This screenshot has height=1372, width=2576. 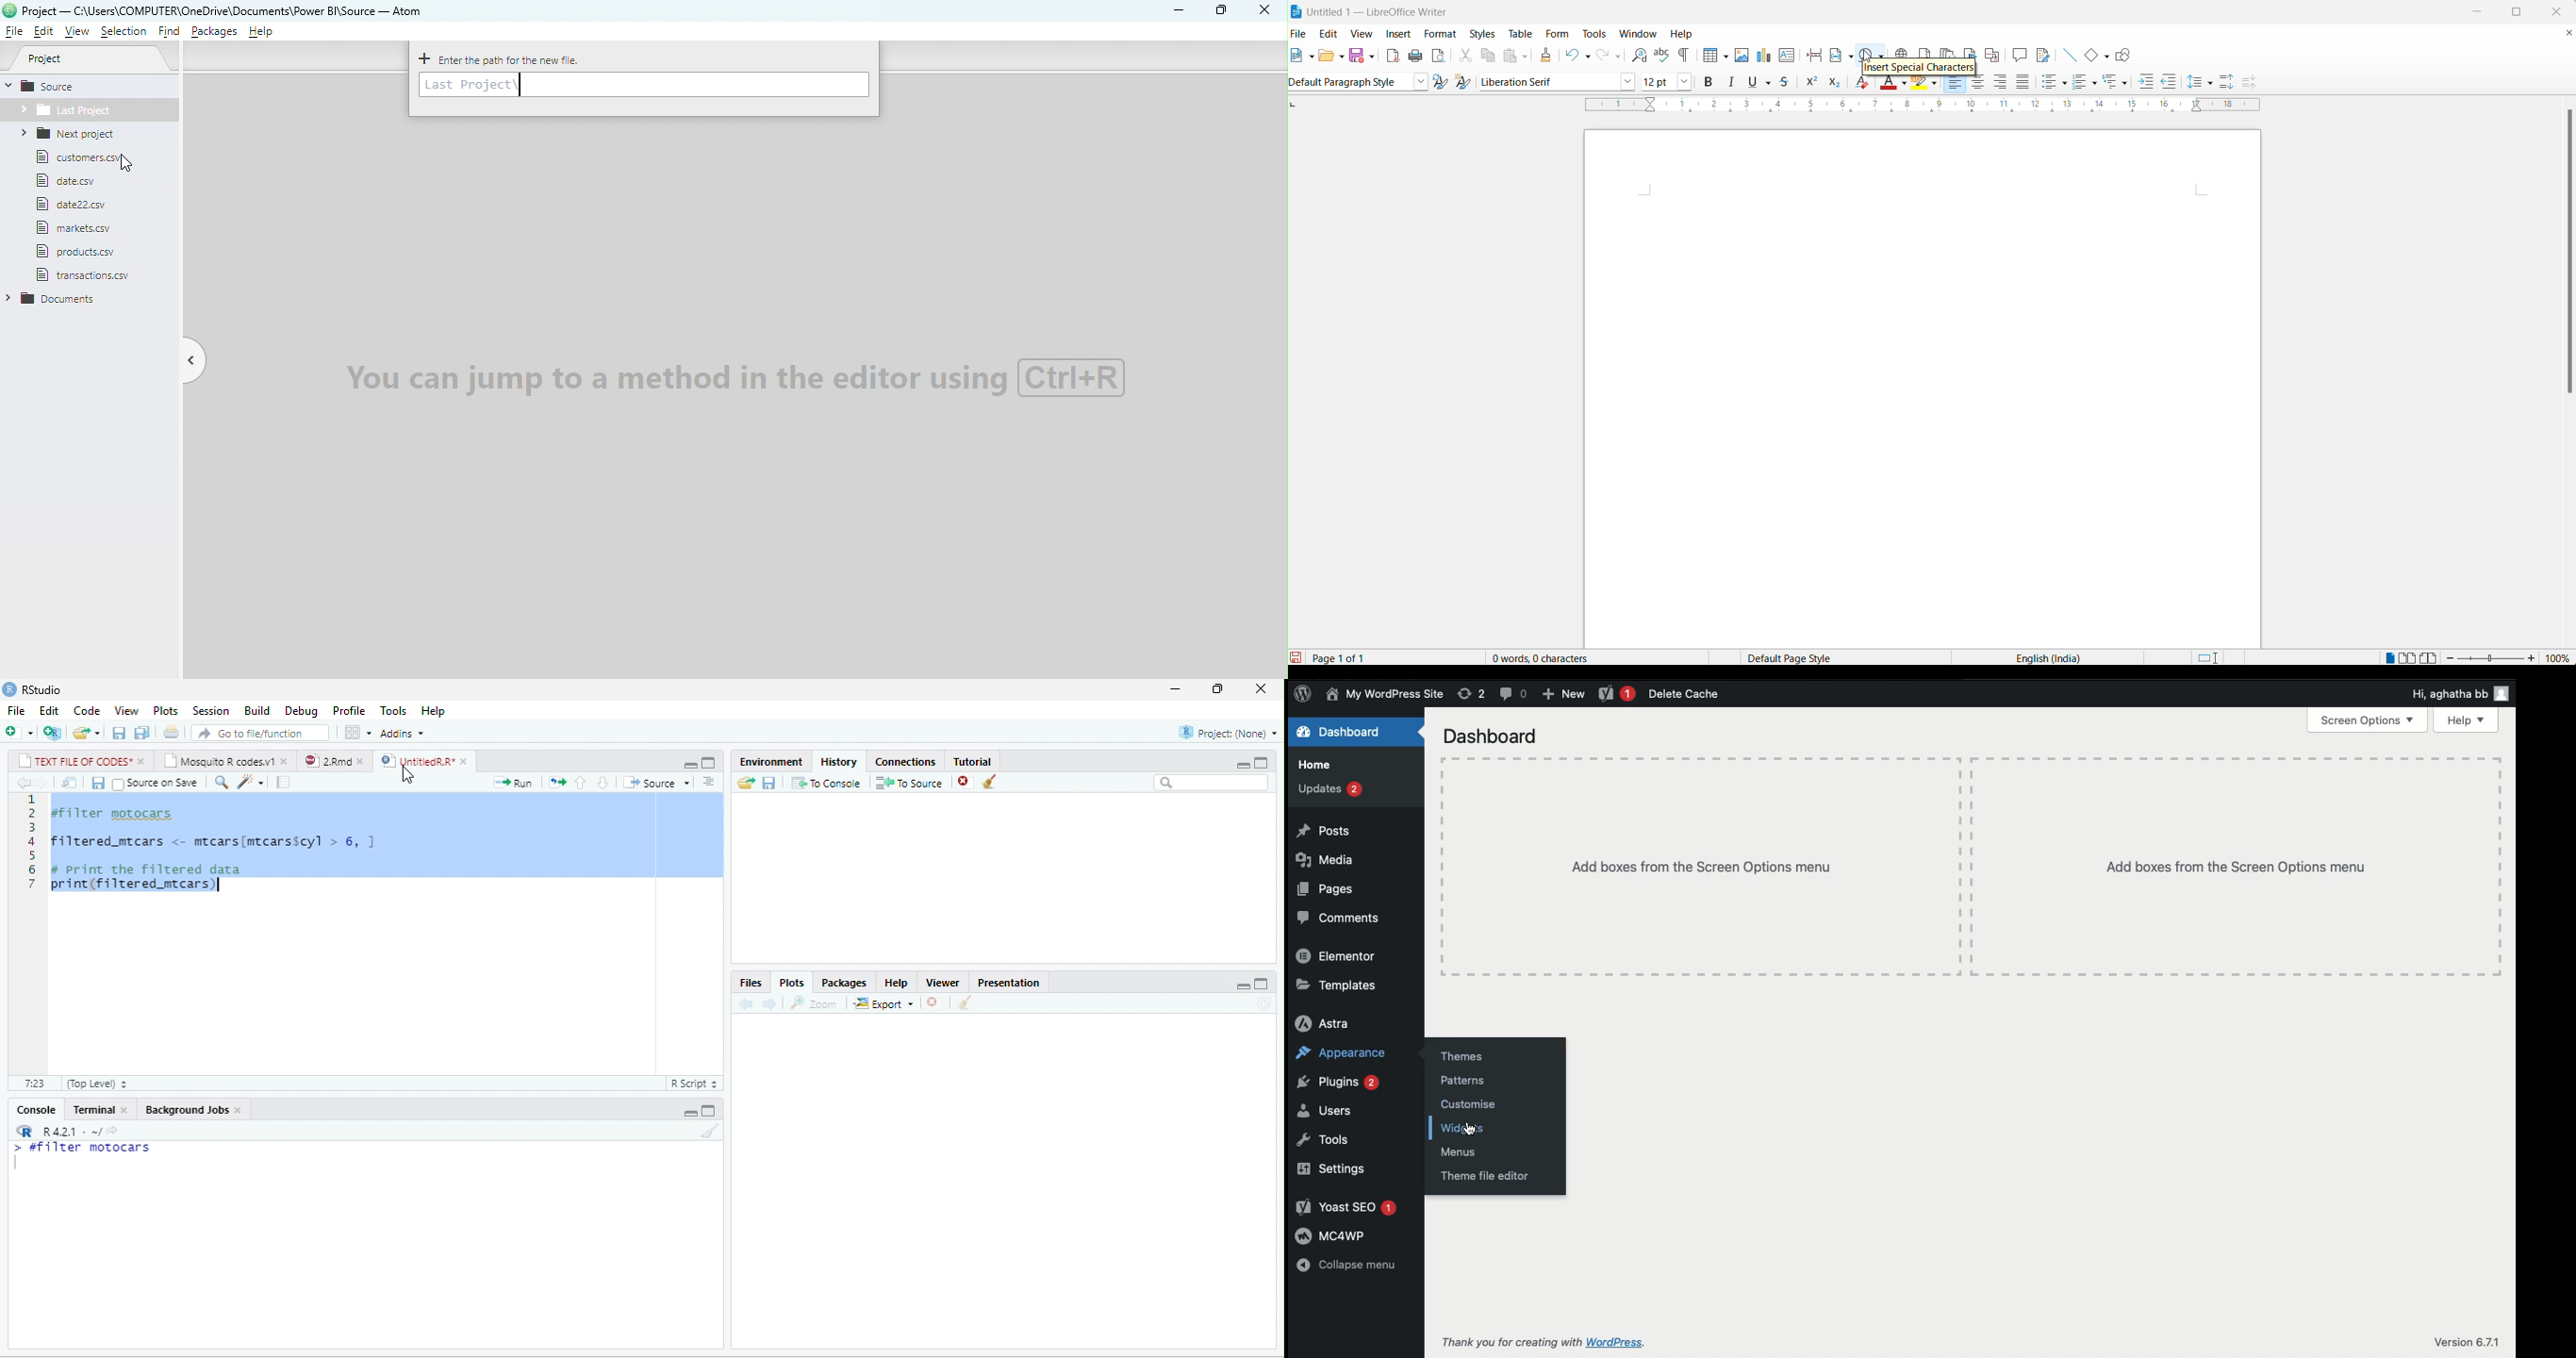 What do you see at coordinates (711, 1130) in the screenshot?
I see `clear` at bounding box center [711, 1130].